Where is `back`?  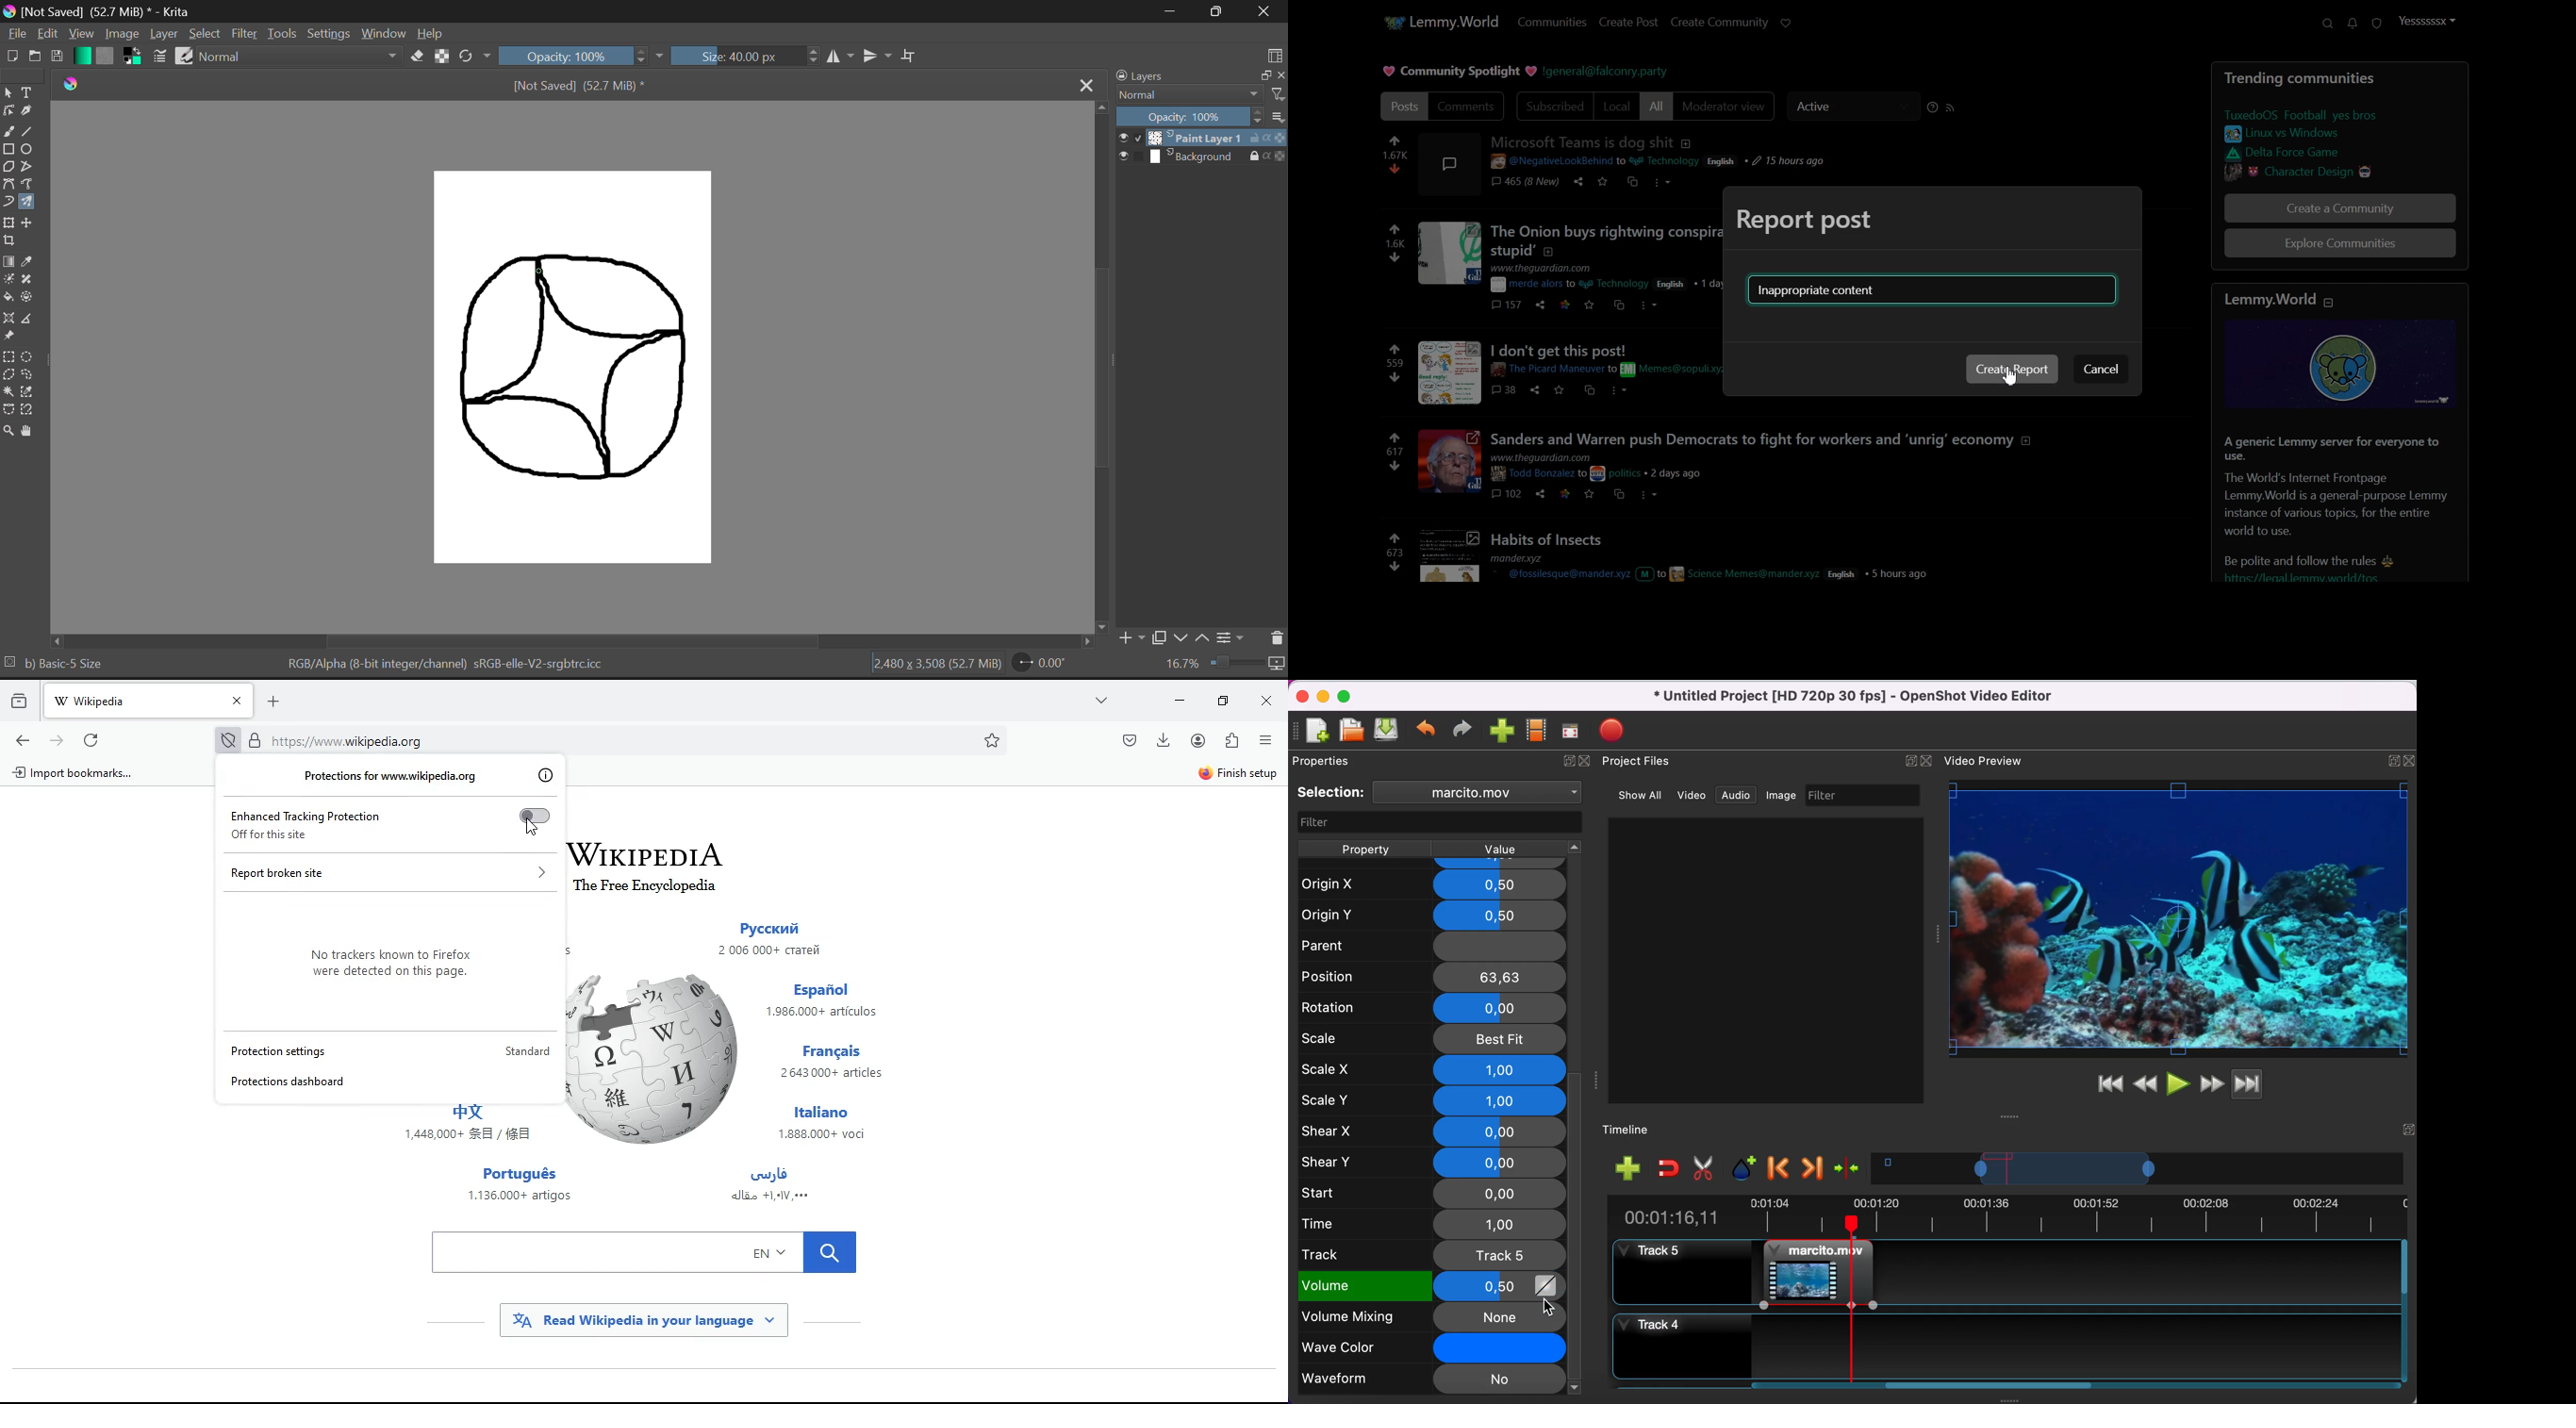
back is located at coordinates (22, 740).